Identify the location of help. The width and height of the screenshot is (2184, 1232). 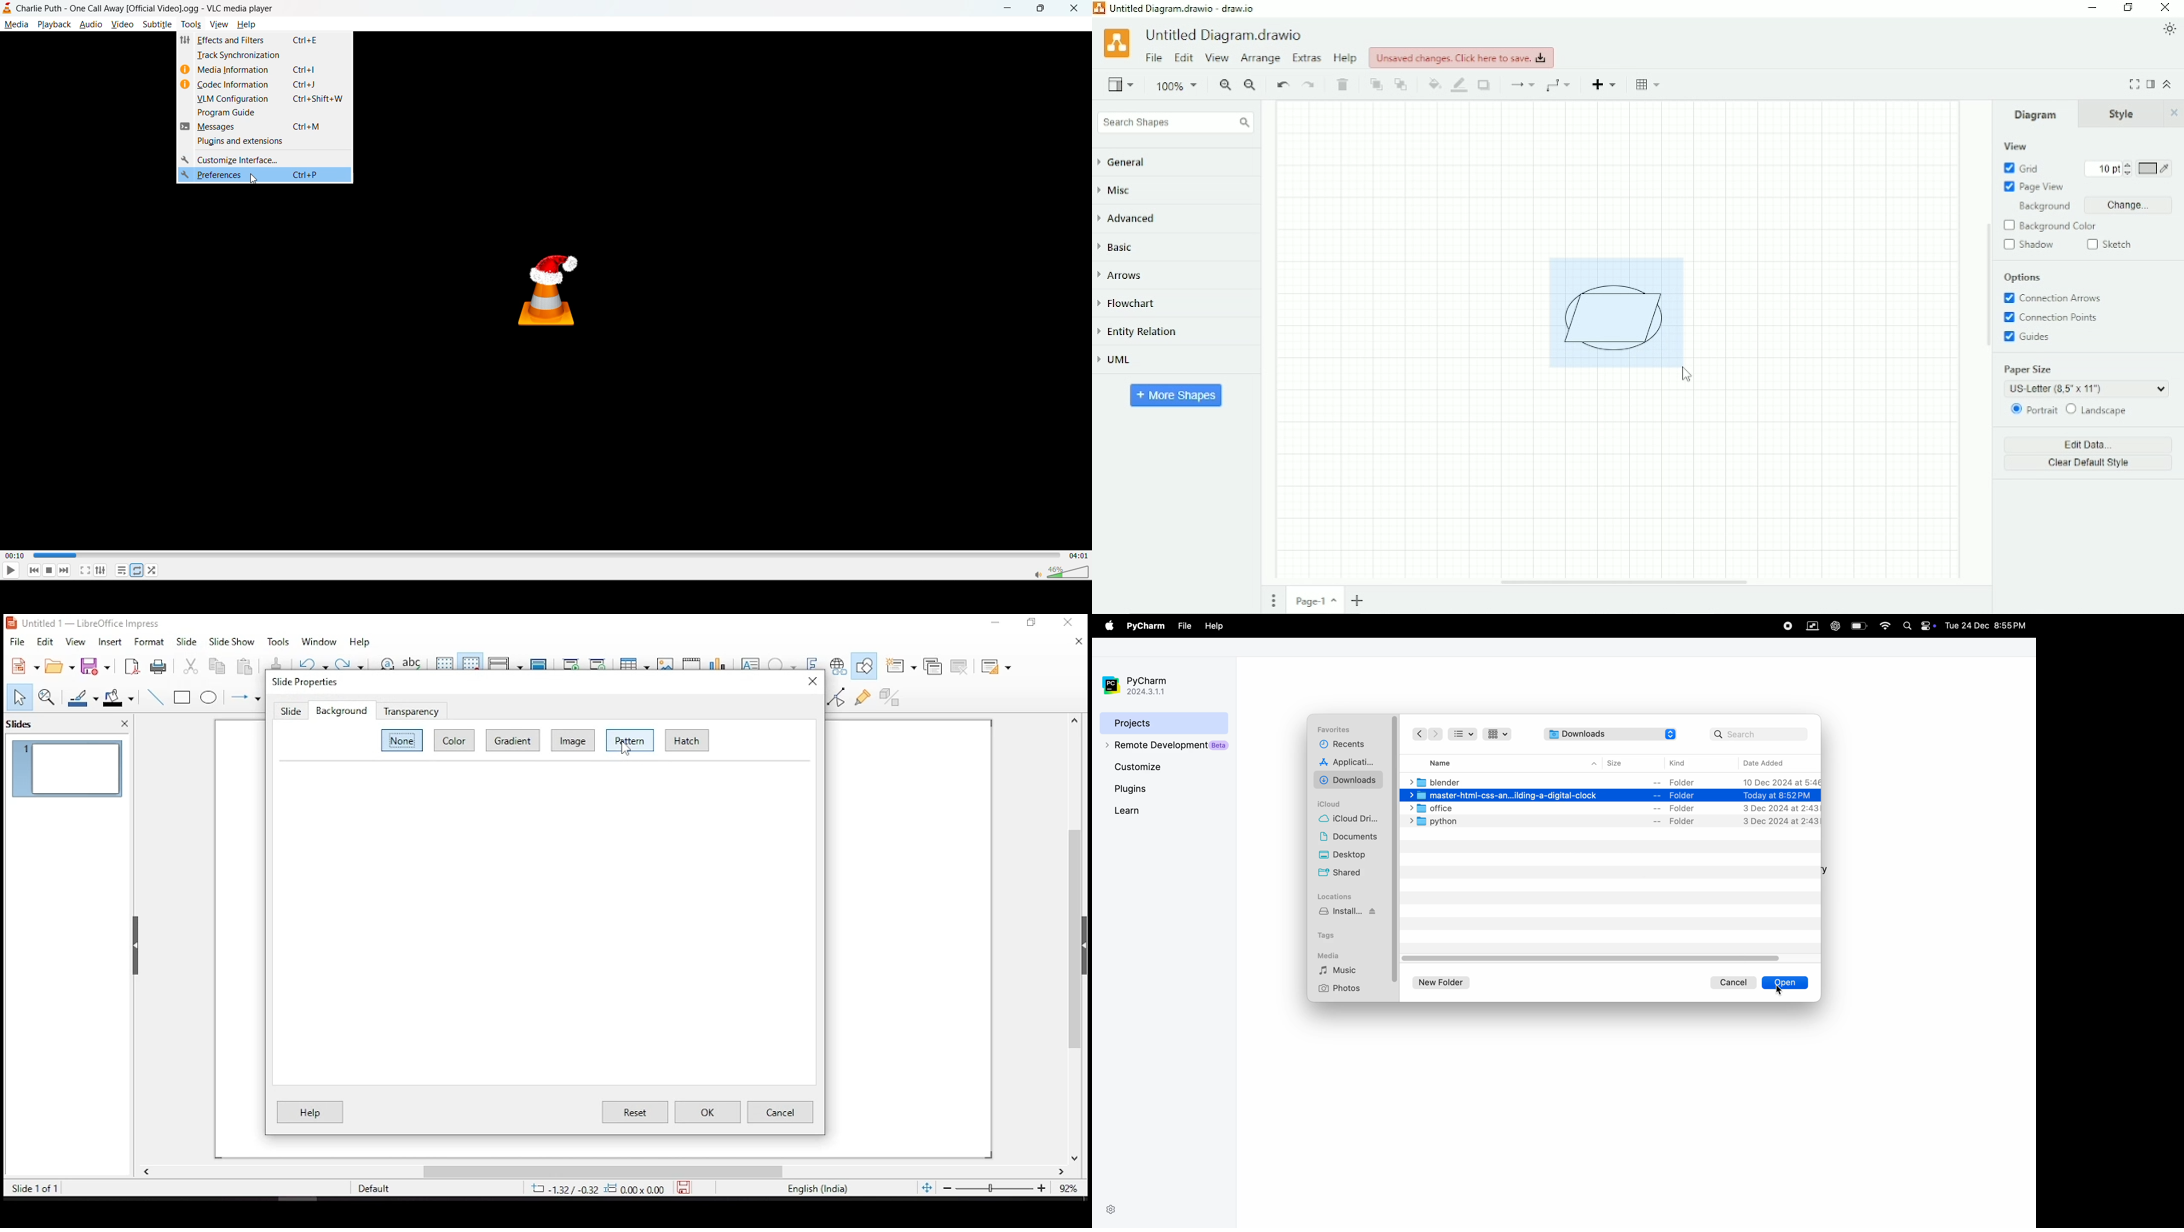
(249, 26).